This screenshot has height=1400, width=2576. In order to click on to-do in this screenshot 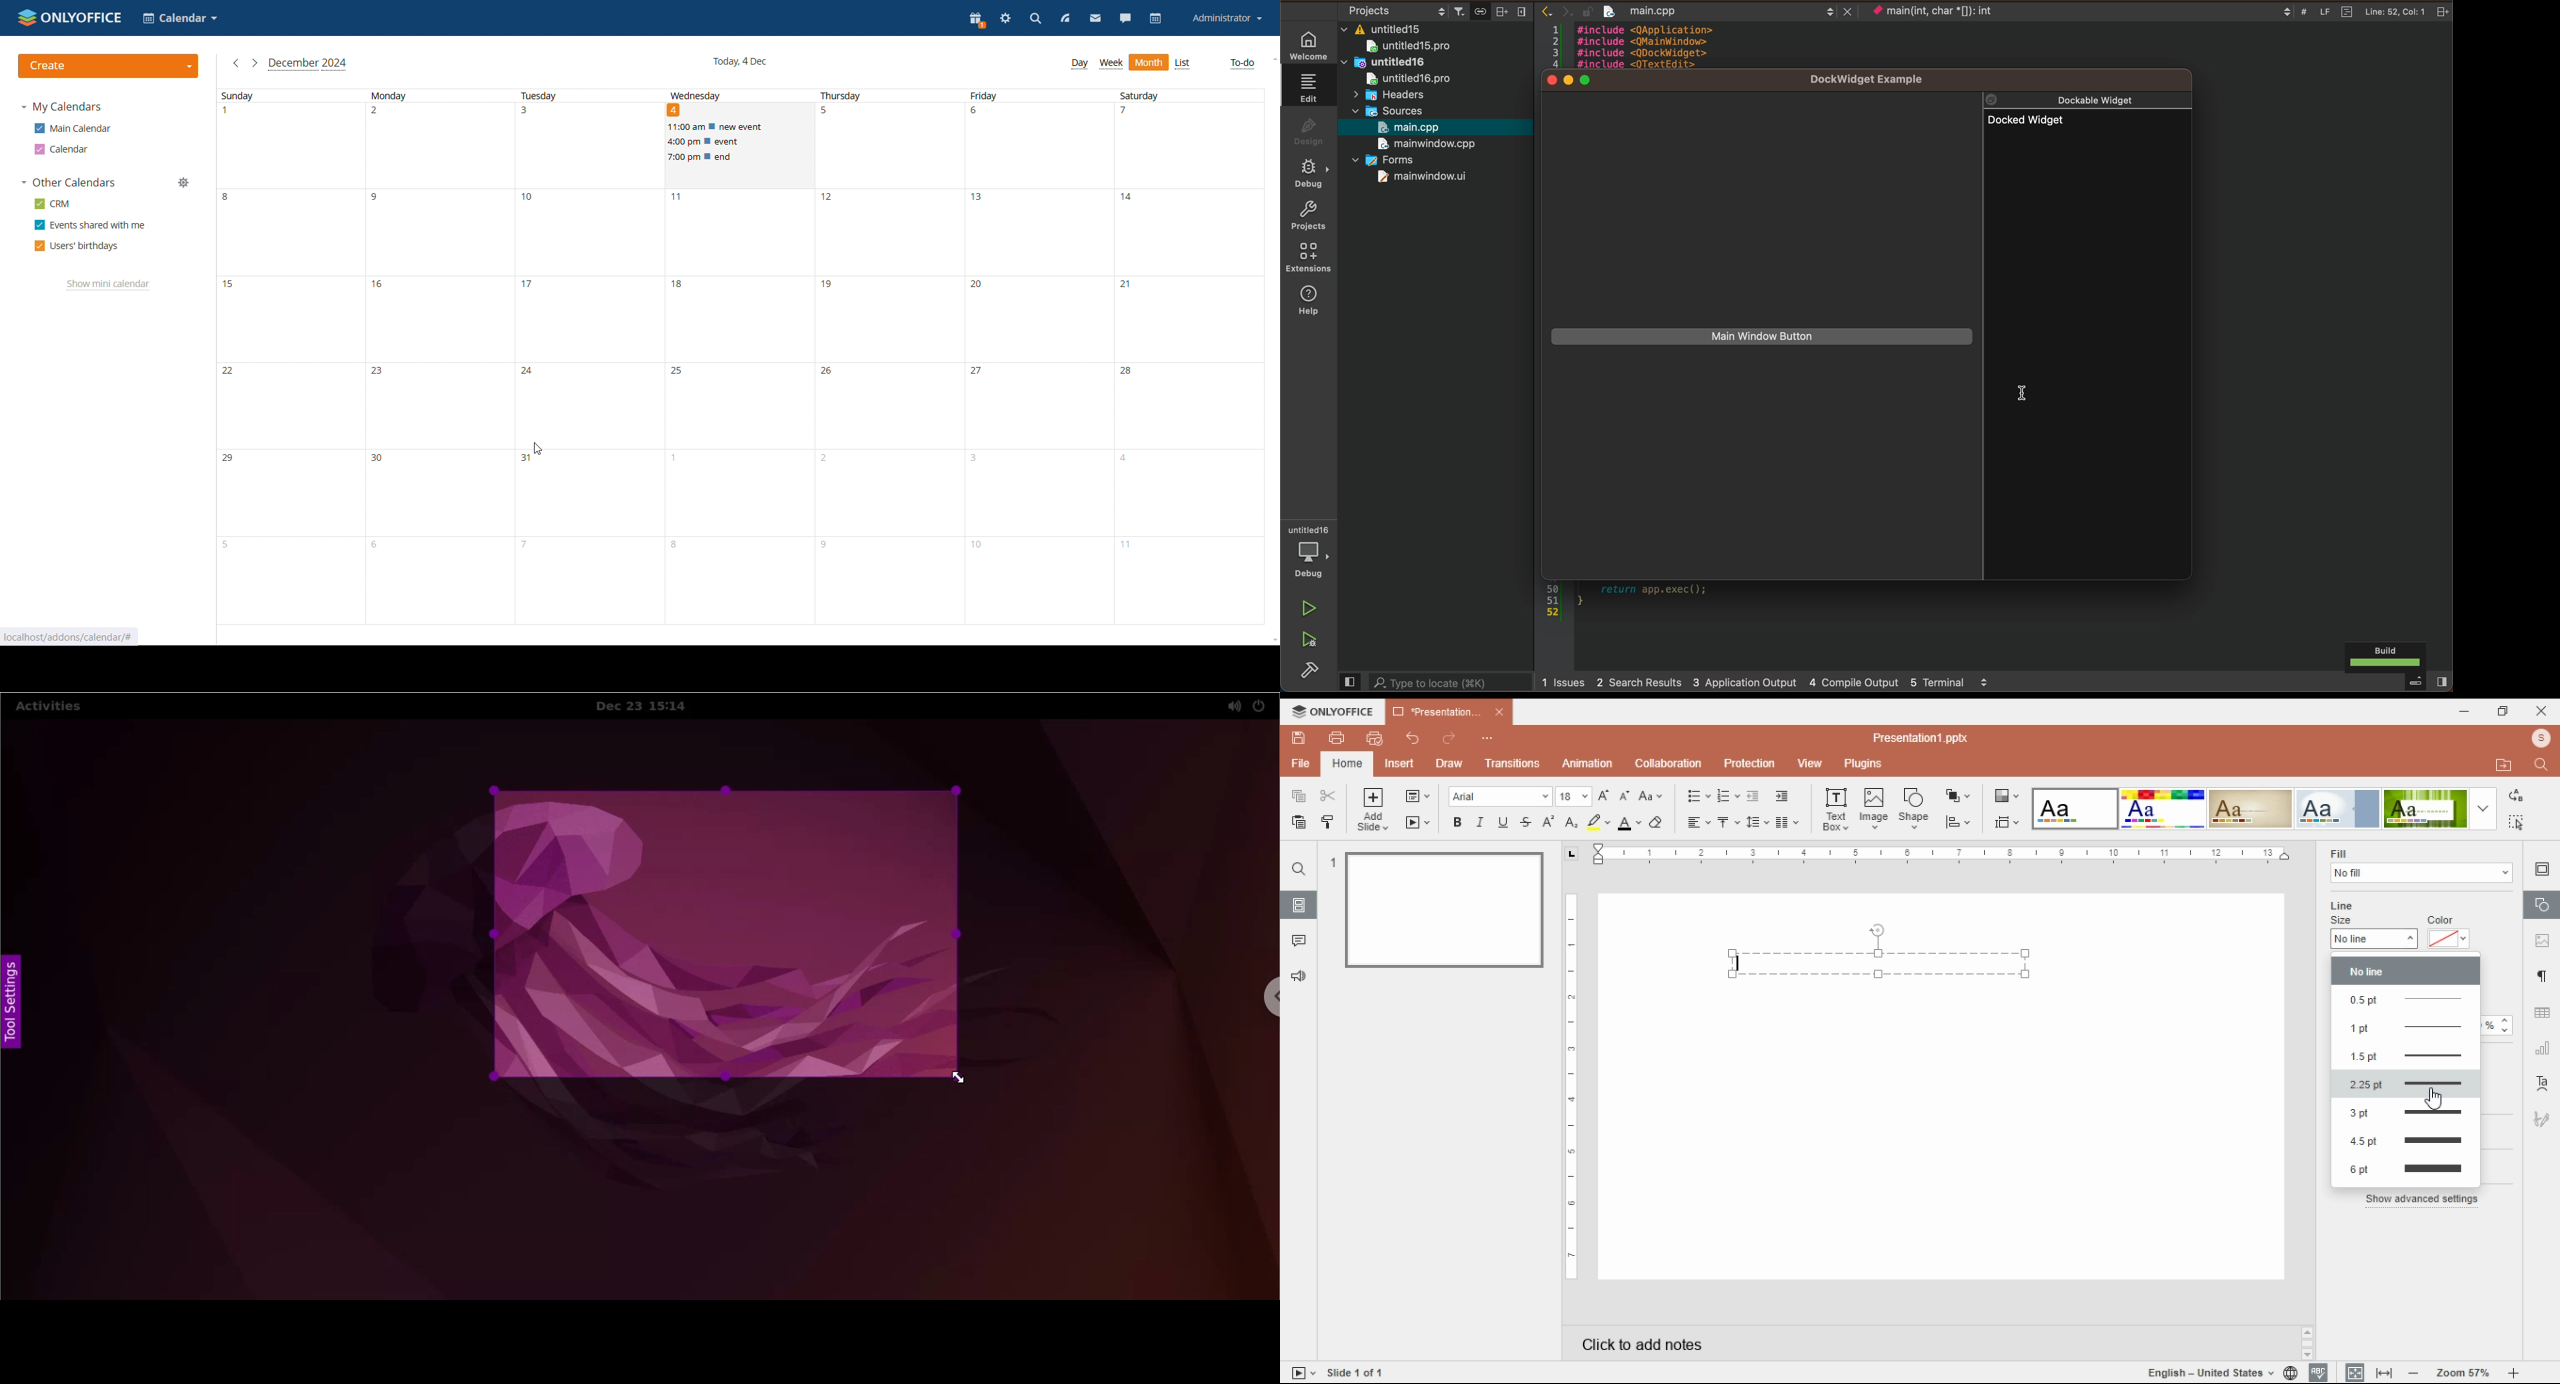, I will do `click(1242, 64)`.